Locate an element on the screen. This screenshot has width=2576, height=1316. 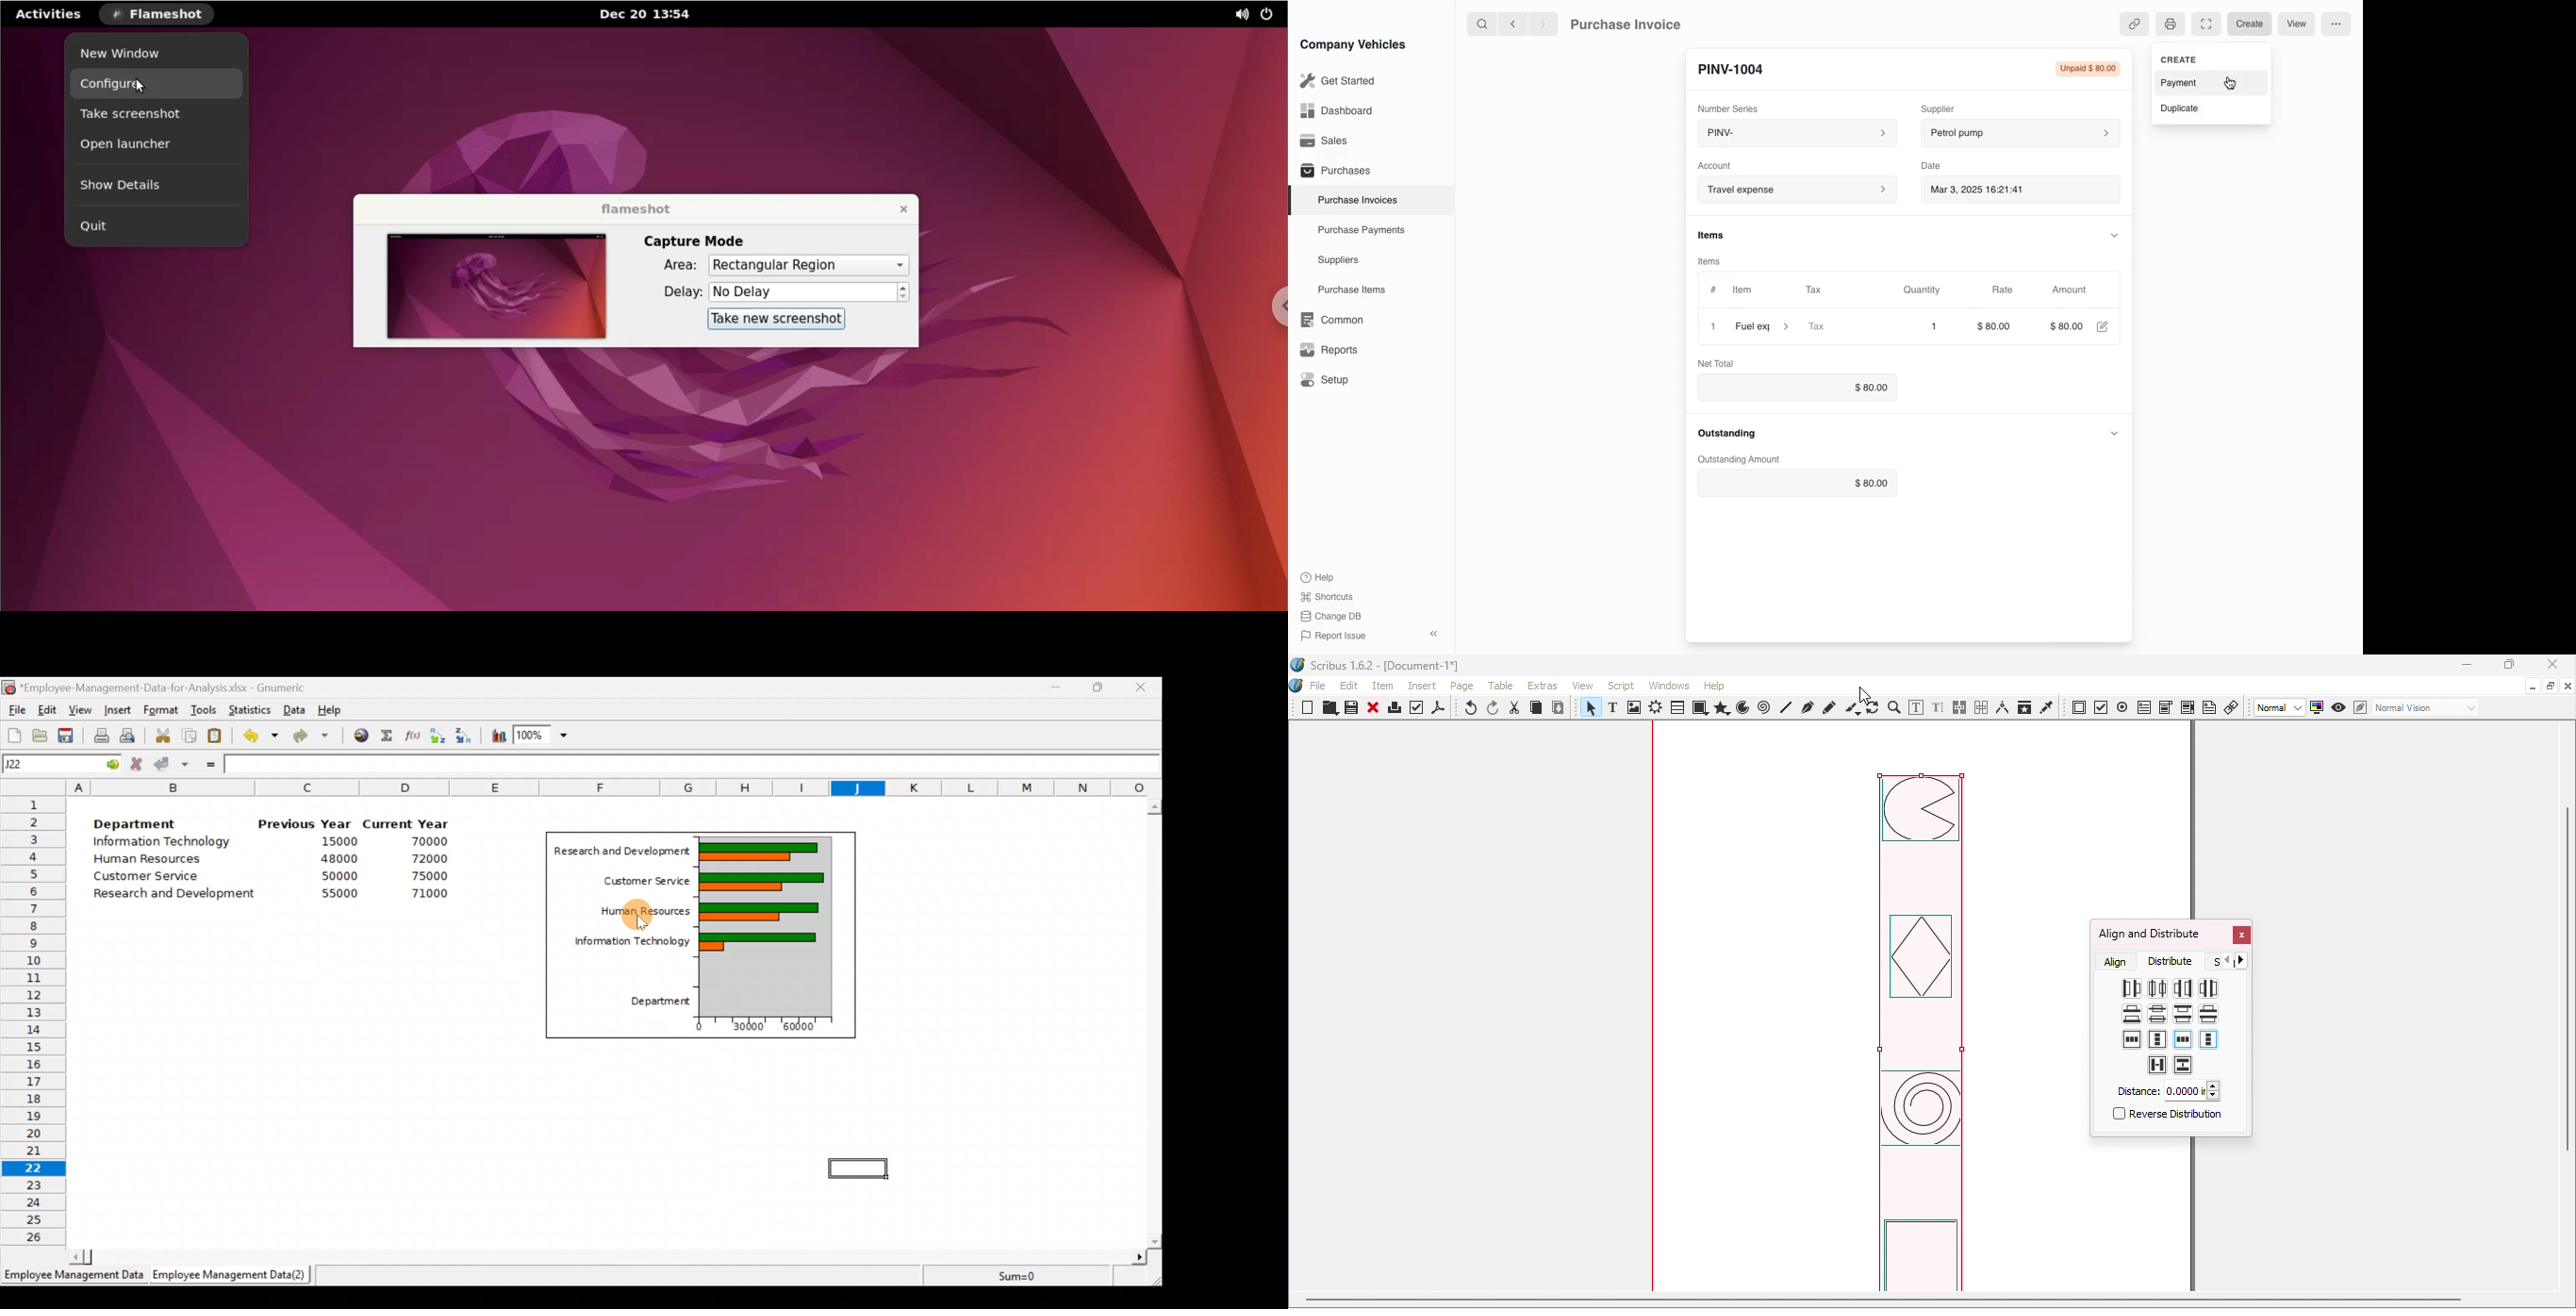
Distribute bottoms equidistantly is located at coordinates (2132, 1014).